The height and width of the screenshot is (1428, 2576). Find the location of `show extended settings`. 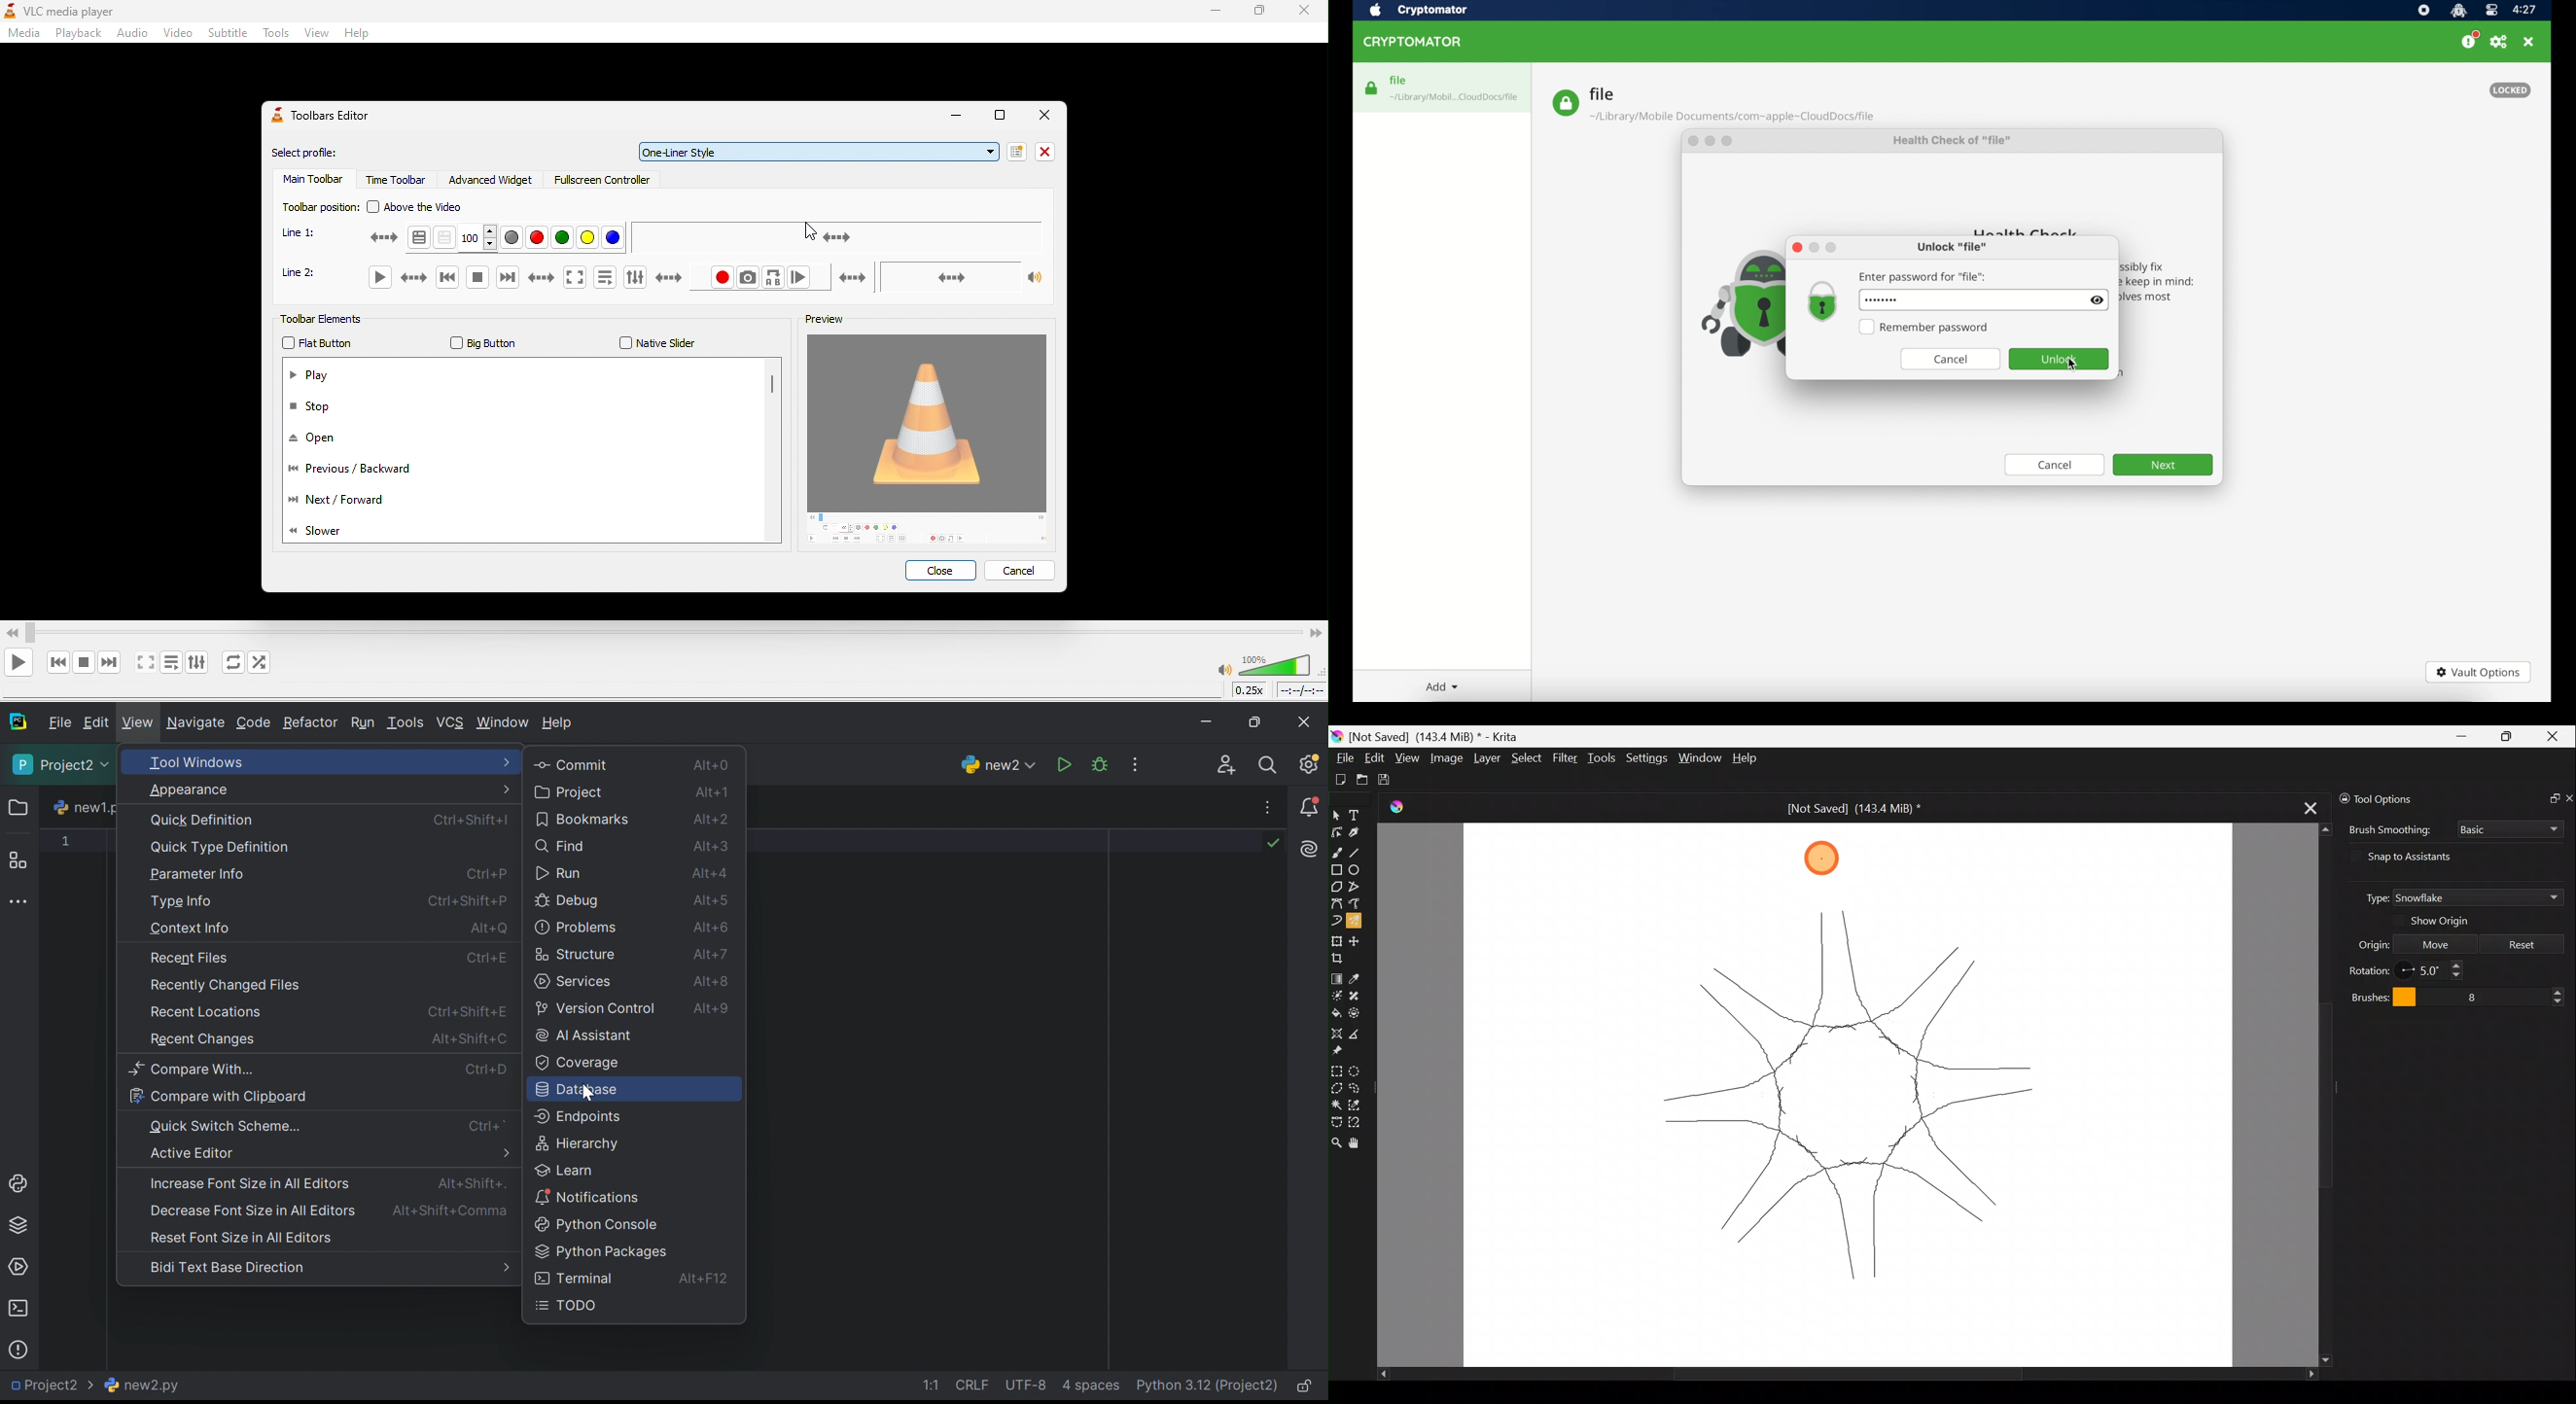

show extended settings is located at coordinates (651, 274).